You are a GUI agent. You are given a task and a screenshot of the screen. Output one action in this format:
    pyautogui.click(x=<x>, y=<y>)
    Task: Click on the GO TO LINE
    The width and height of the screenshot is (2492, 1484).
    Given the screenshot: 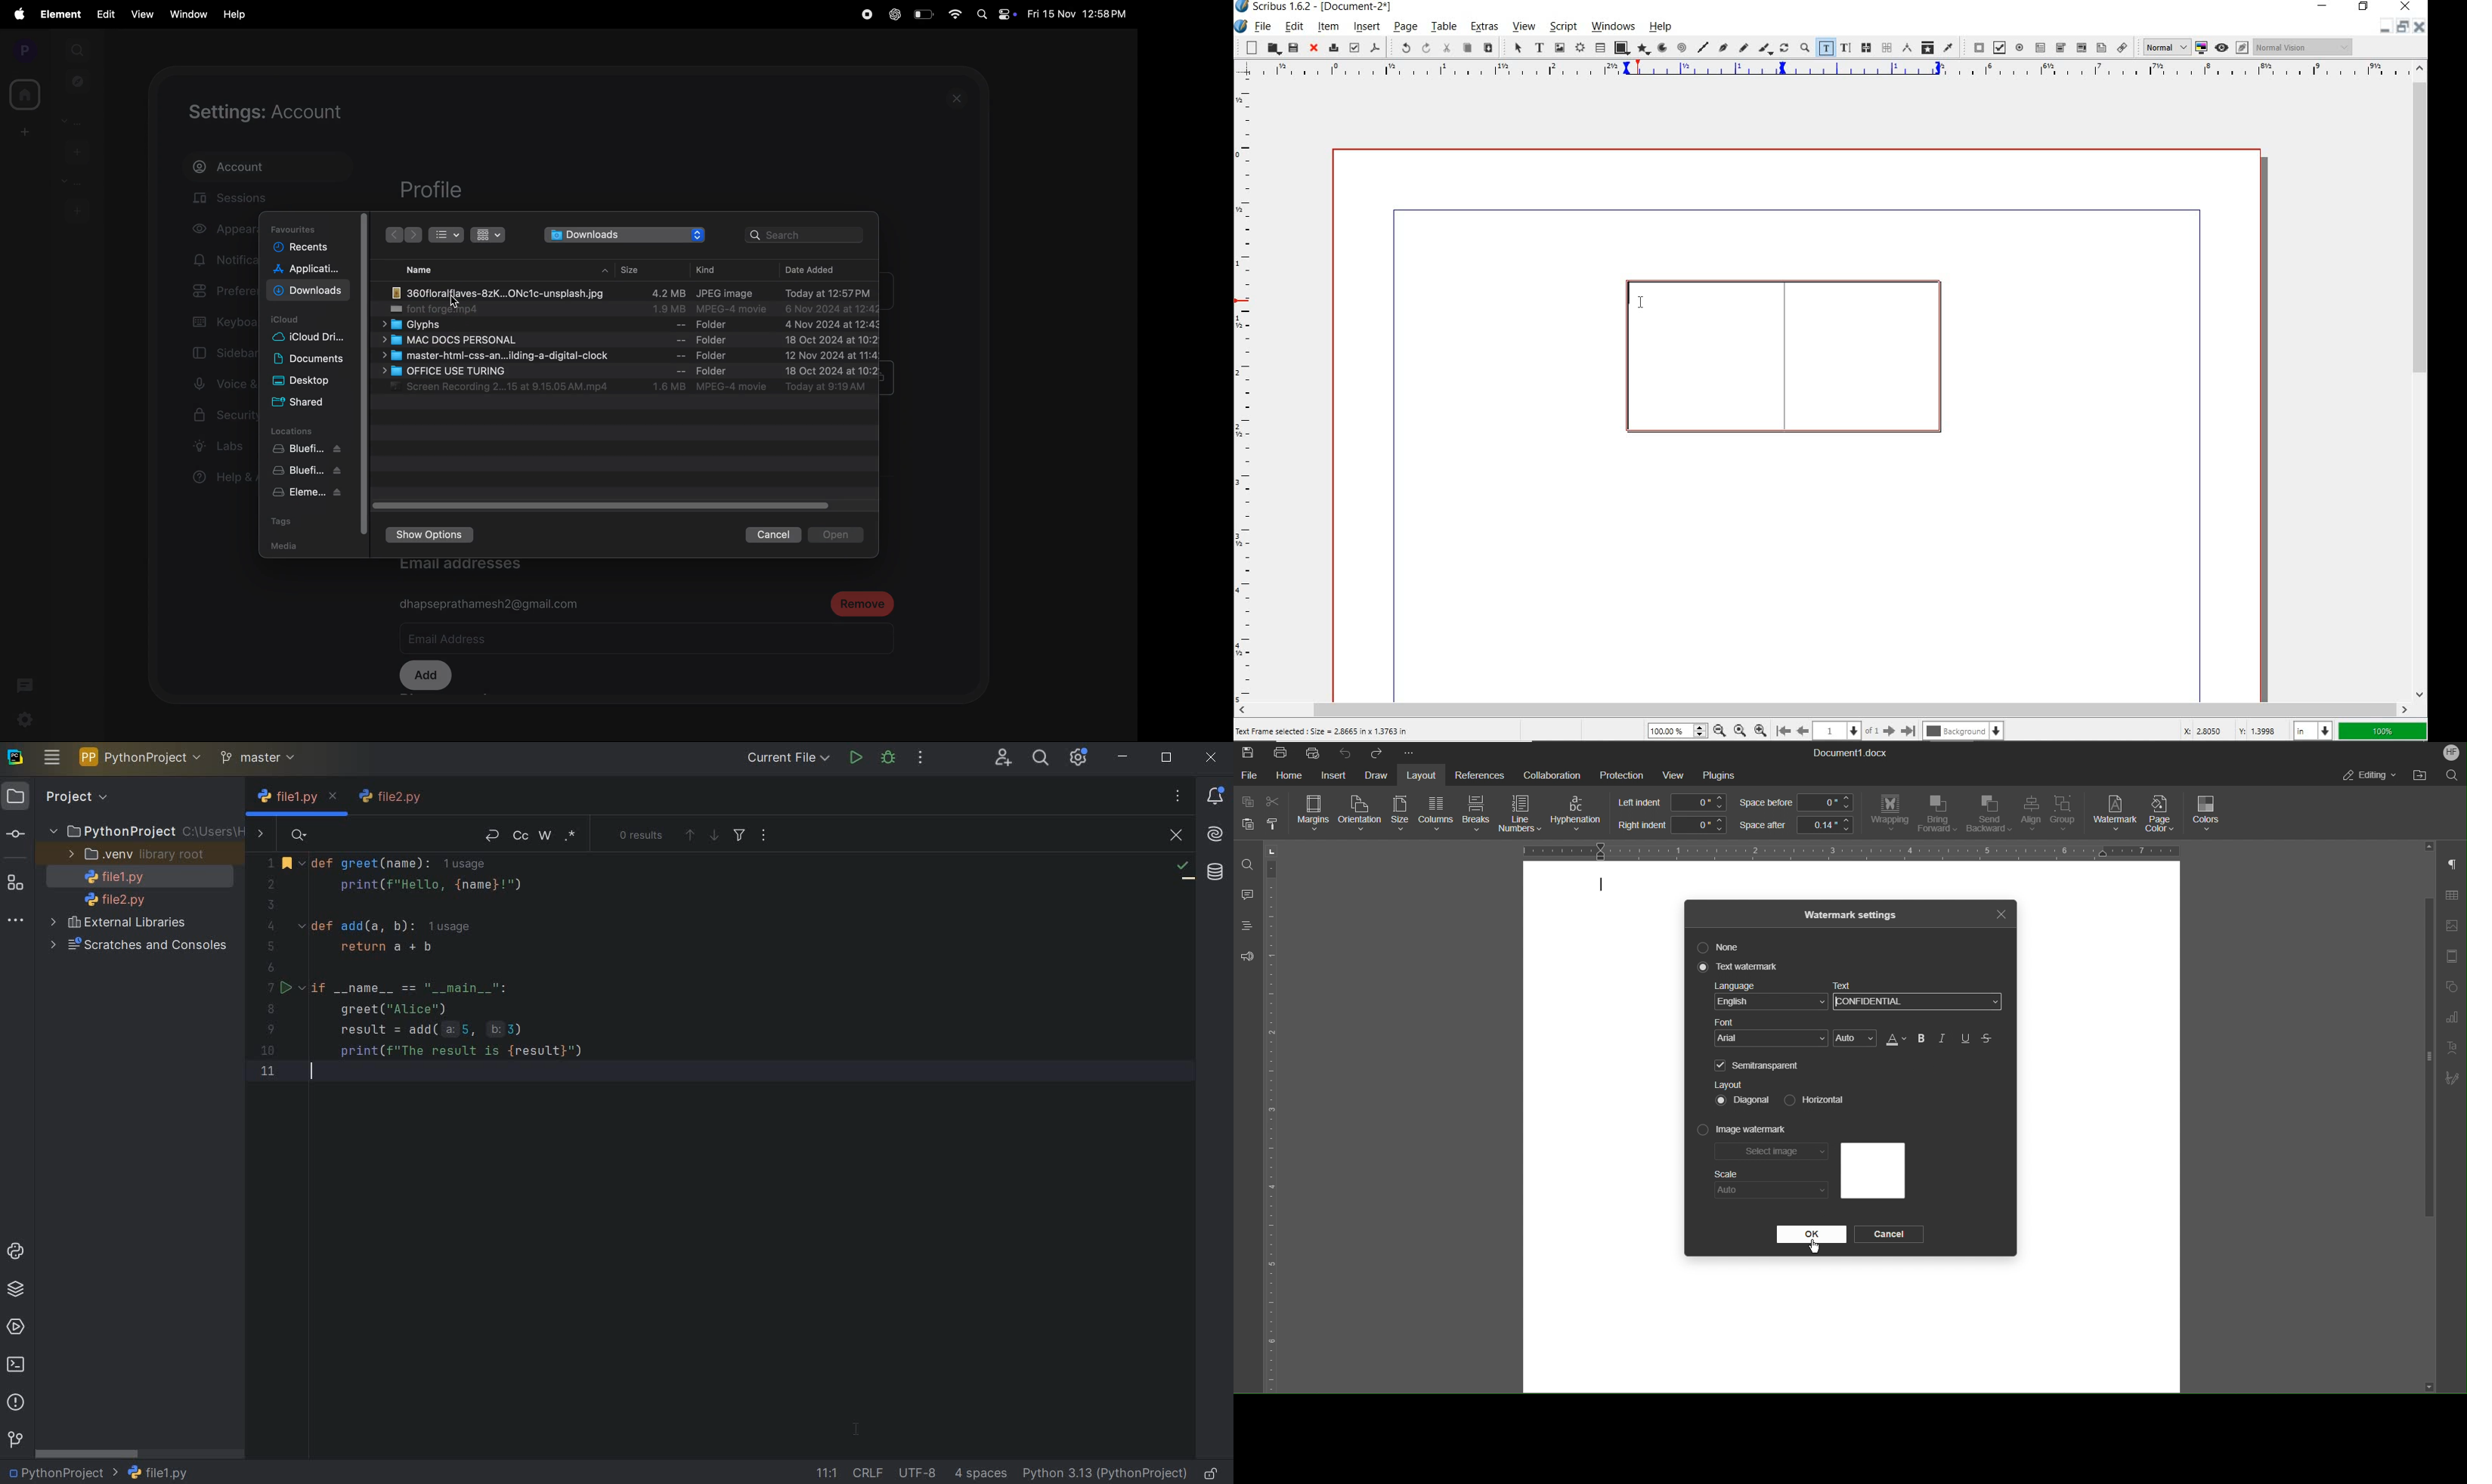 What is the action you would take?
    pyautogui.click(x=825, y=1471)
    